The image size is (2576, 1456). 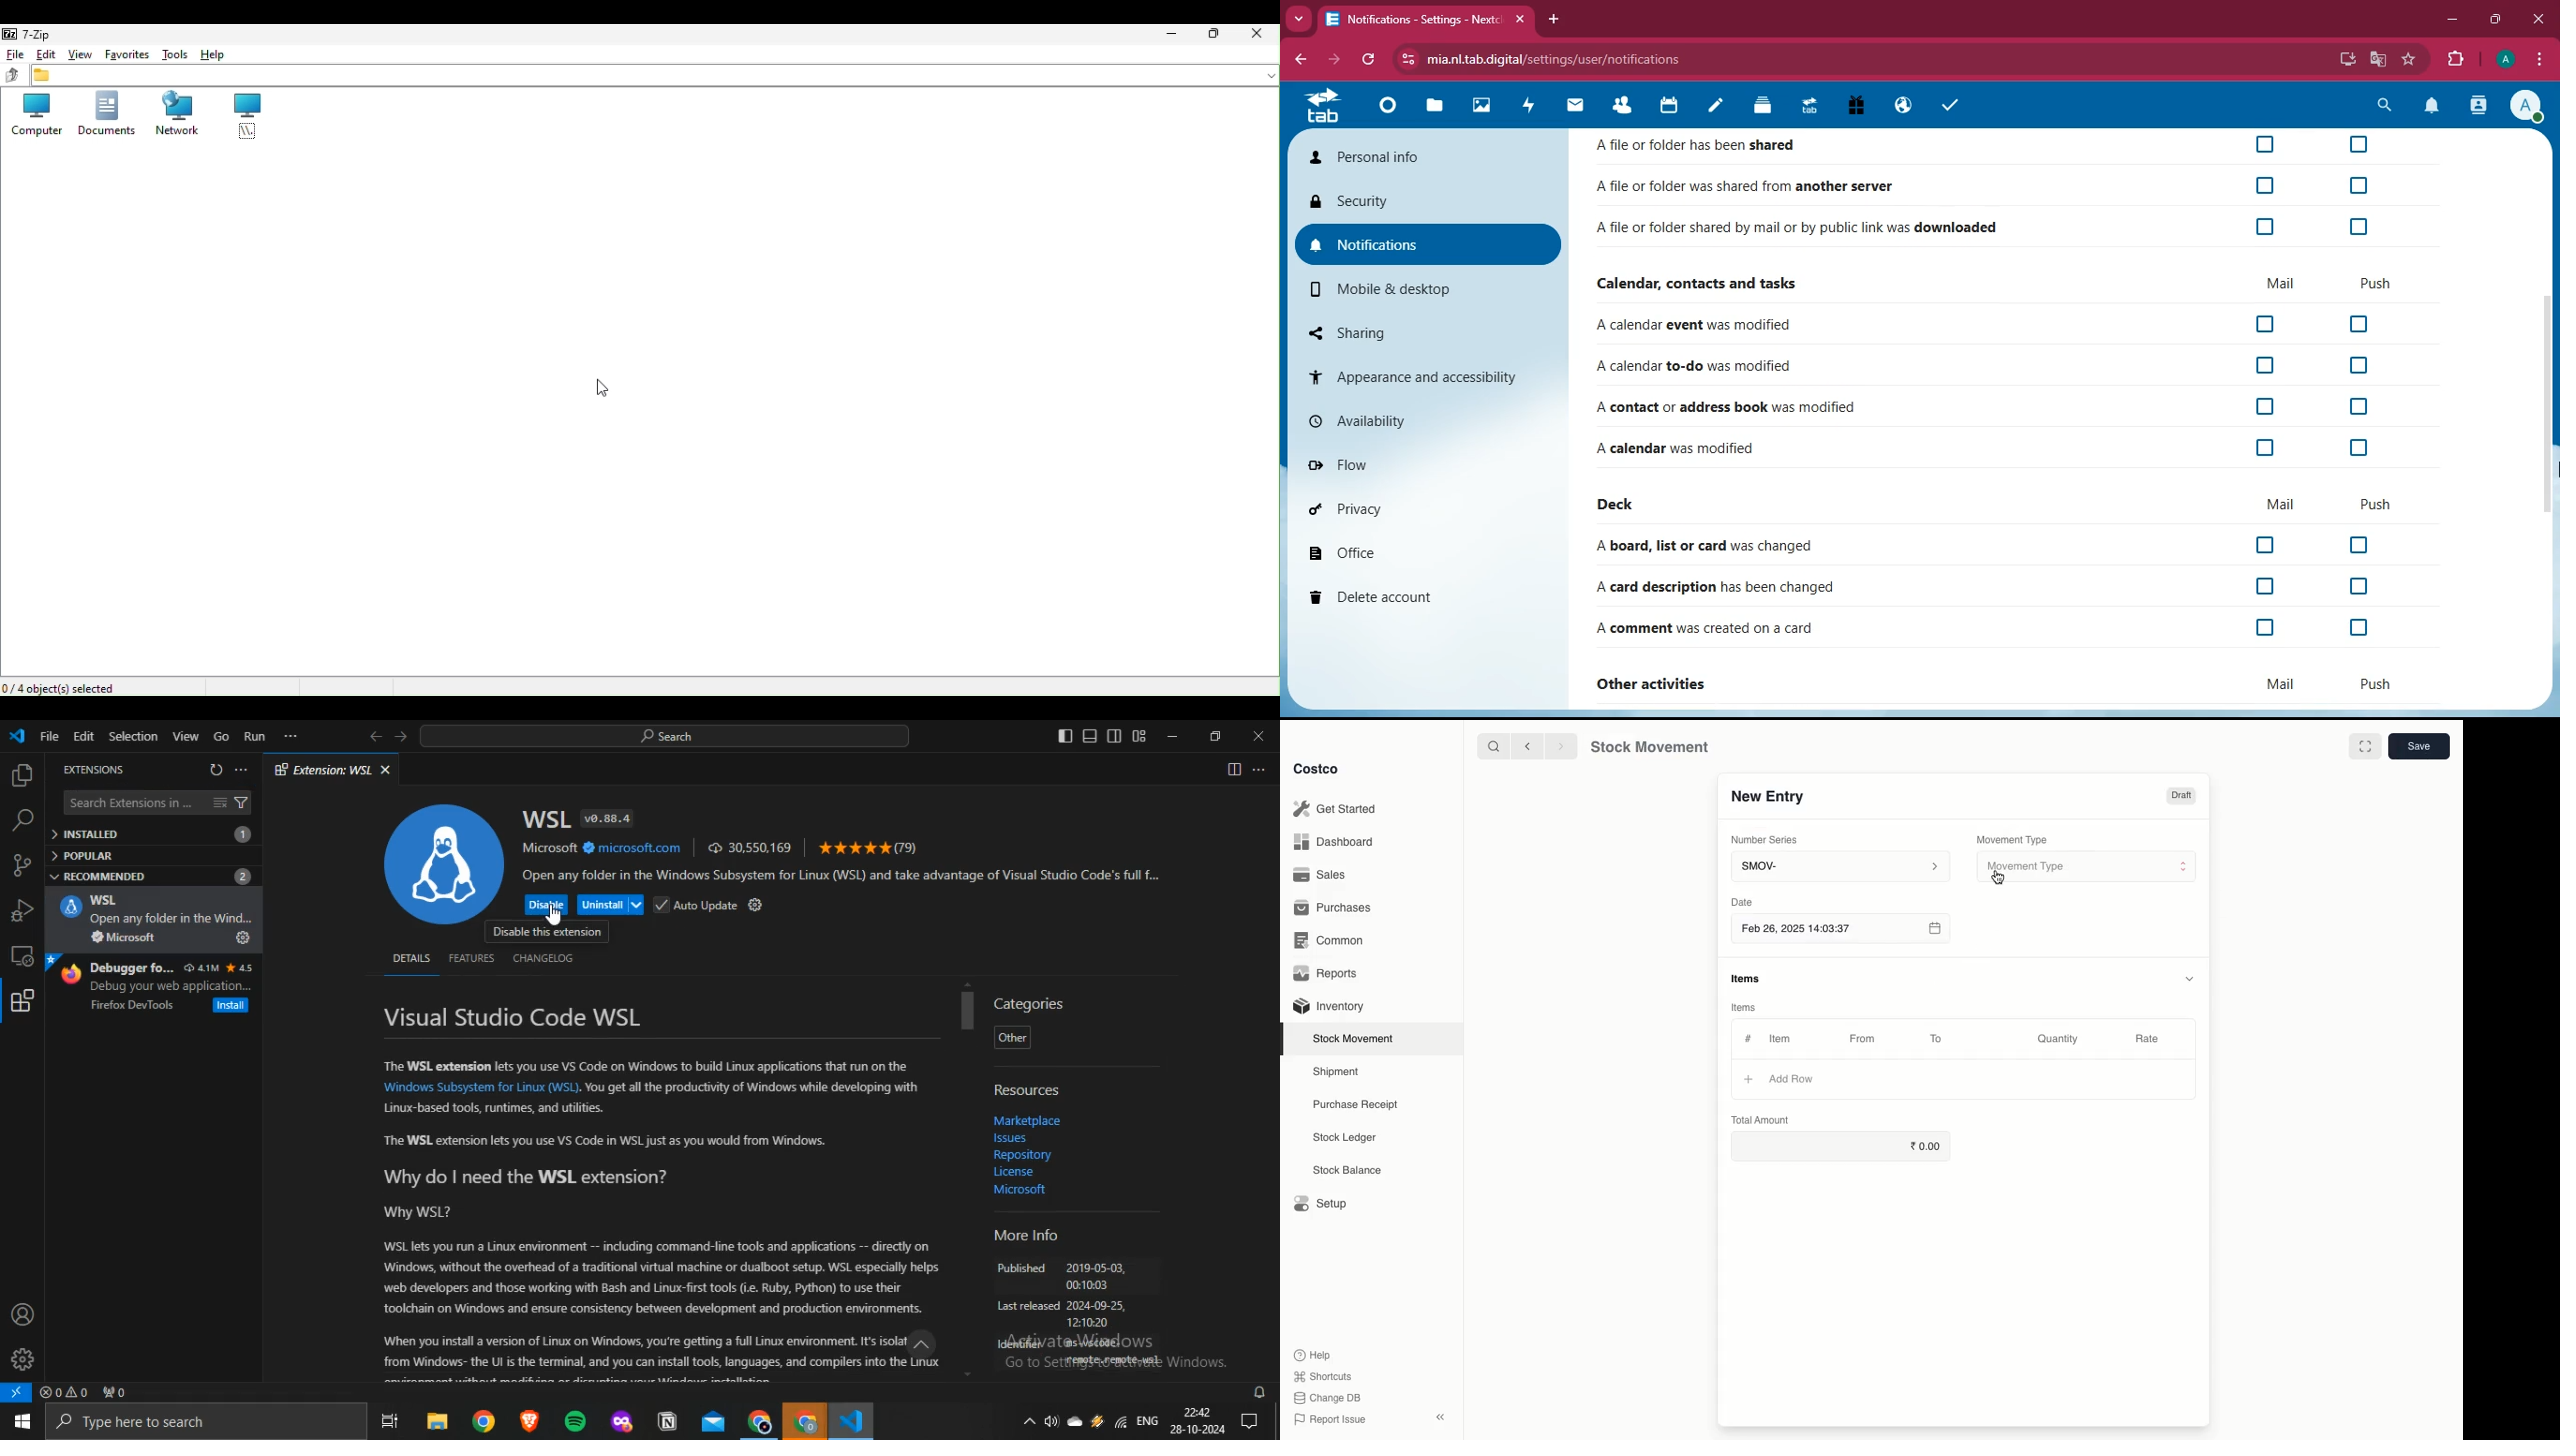 What do you see at coordinates (1762, 1119) in the screenshot?
I see `Total Amount` at bounding box center [1762, 1119].